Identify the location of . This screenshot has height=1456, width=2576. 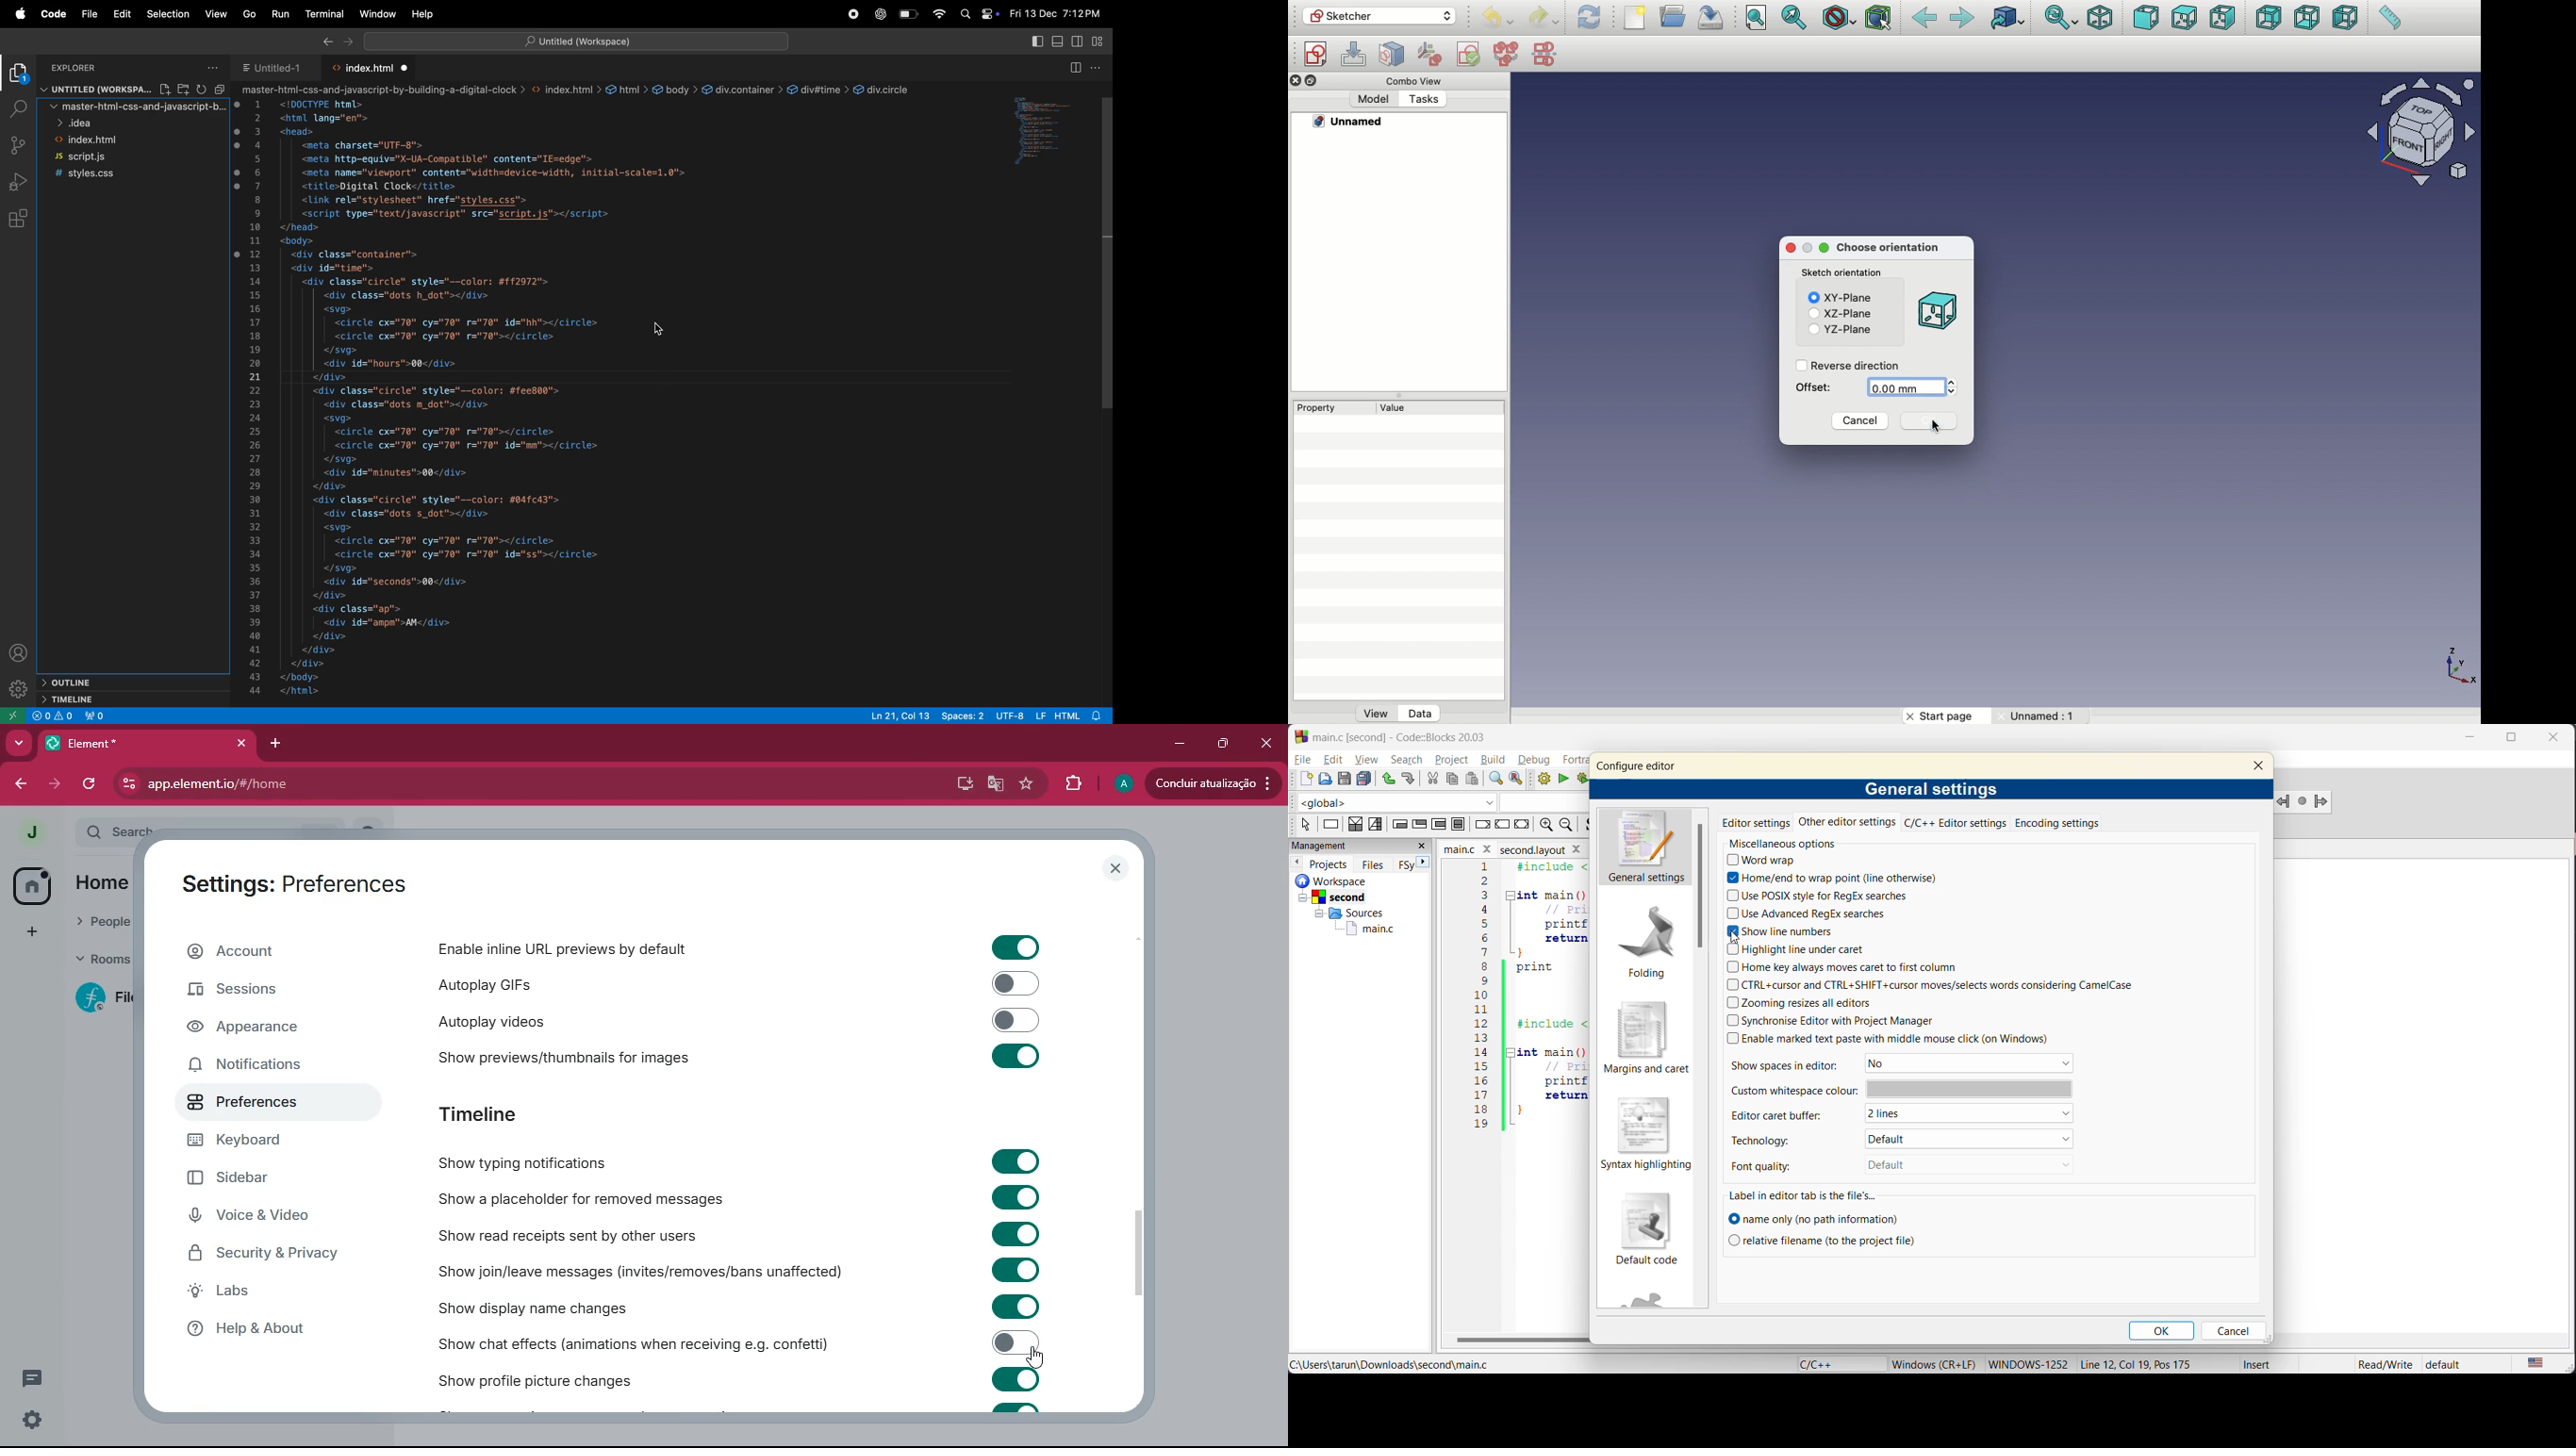
(1373, 99).